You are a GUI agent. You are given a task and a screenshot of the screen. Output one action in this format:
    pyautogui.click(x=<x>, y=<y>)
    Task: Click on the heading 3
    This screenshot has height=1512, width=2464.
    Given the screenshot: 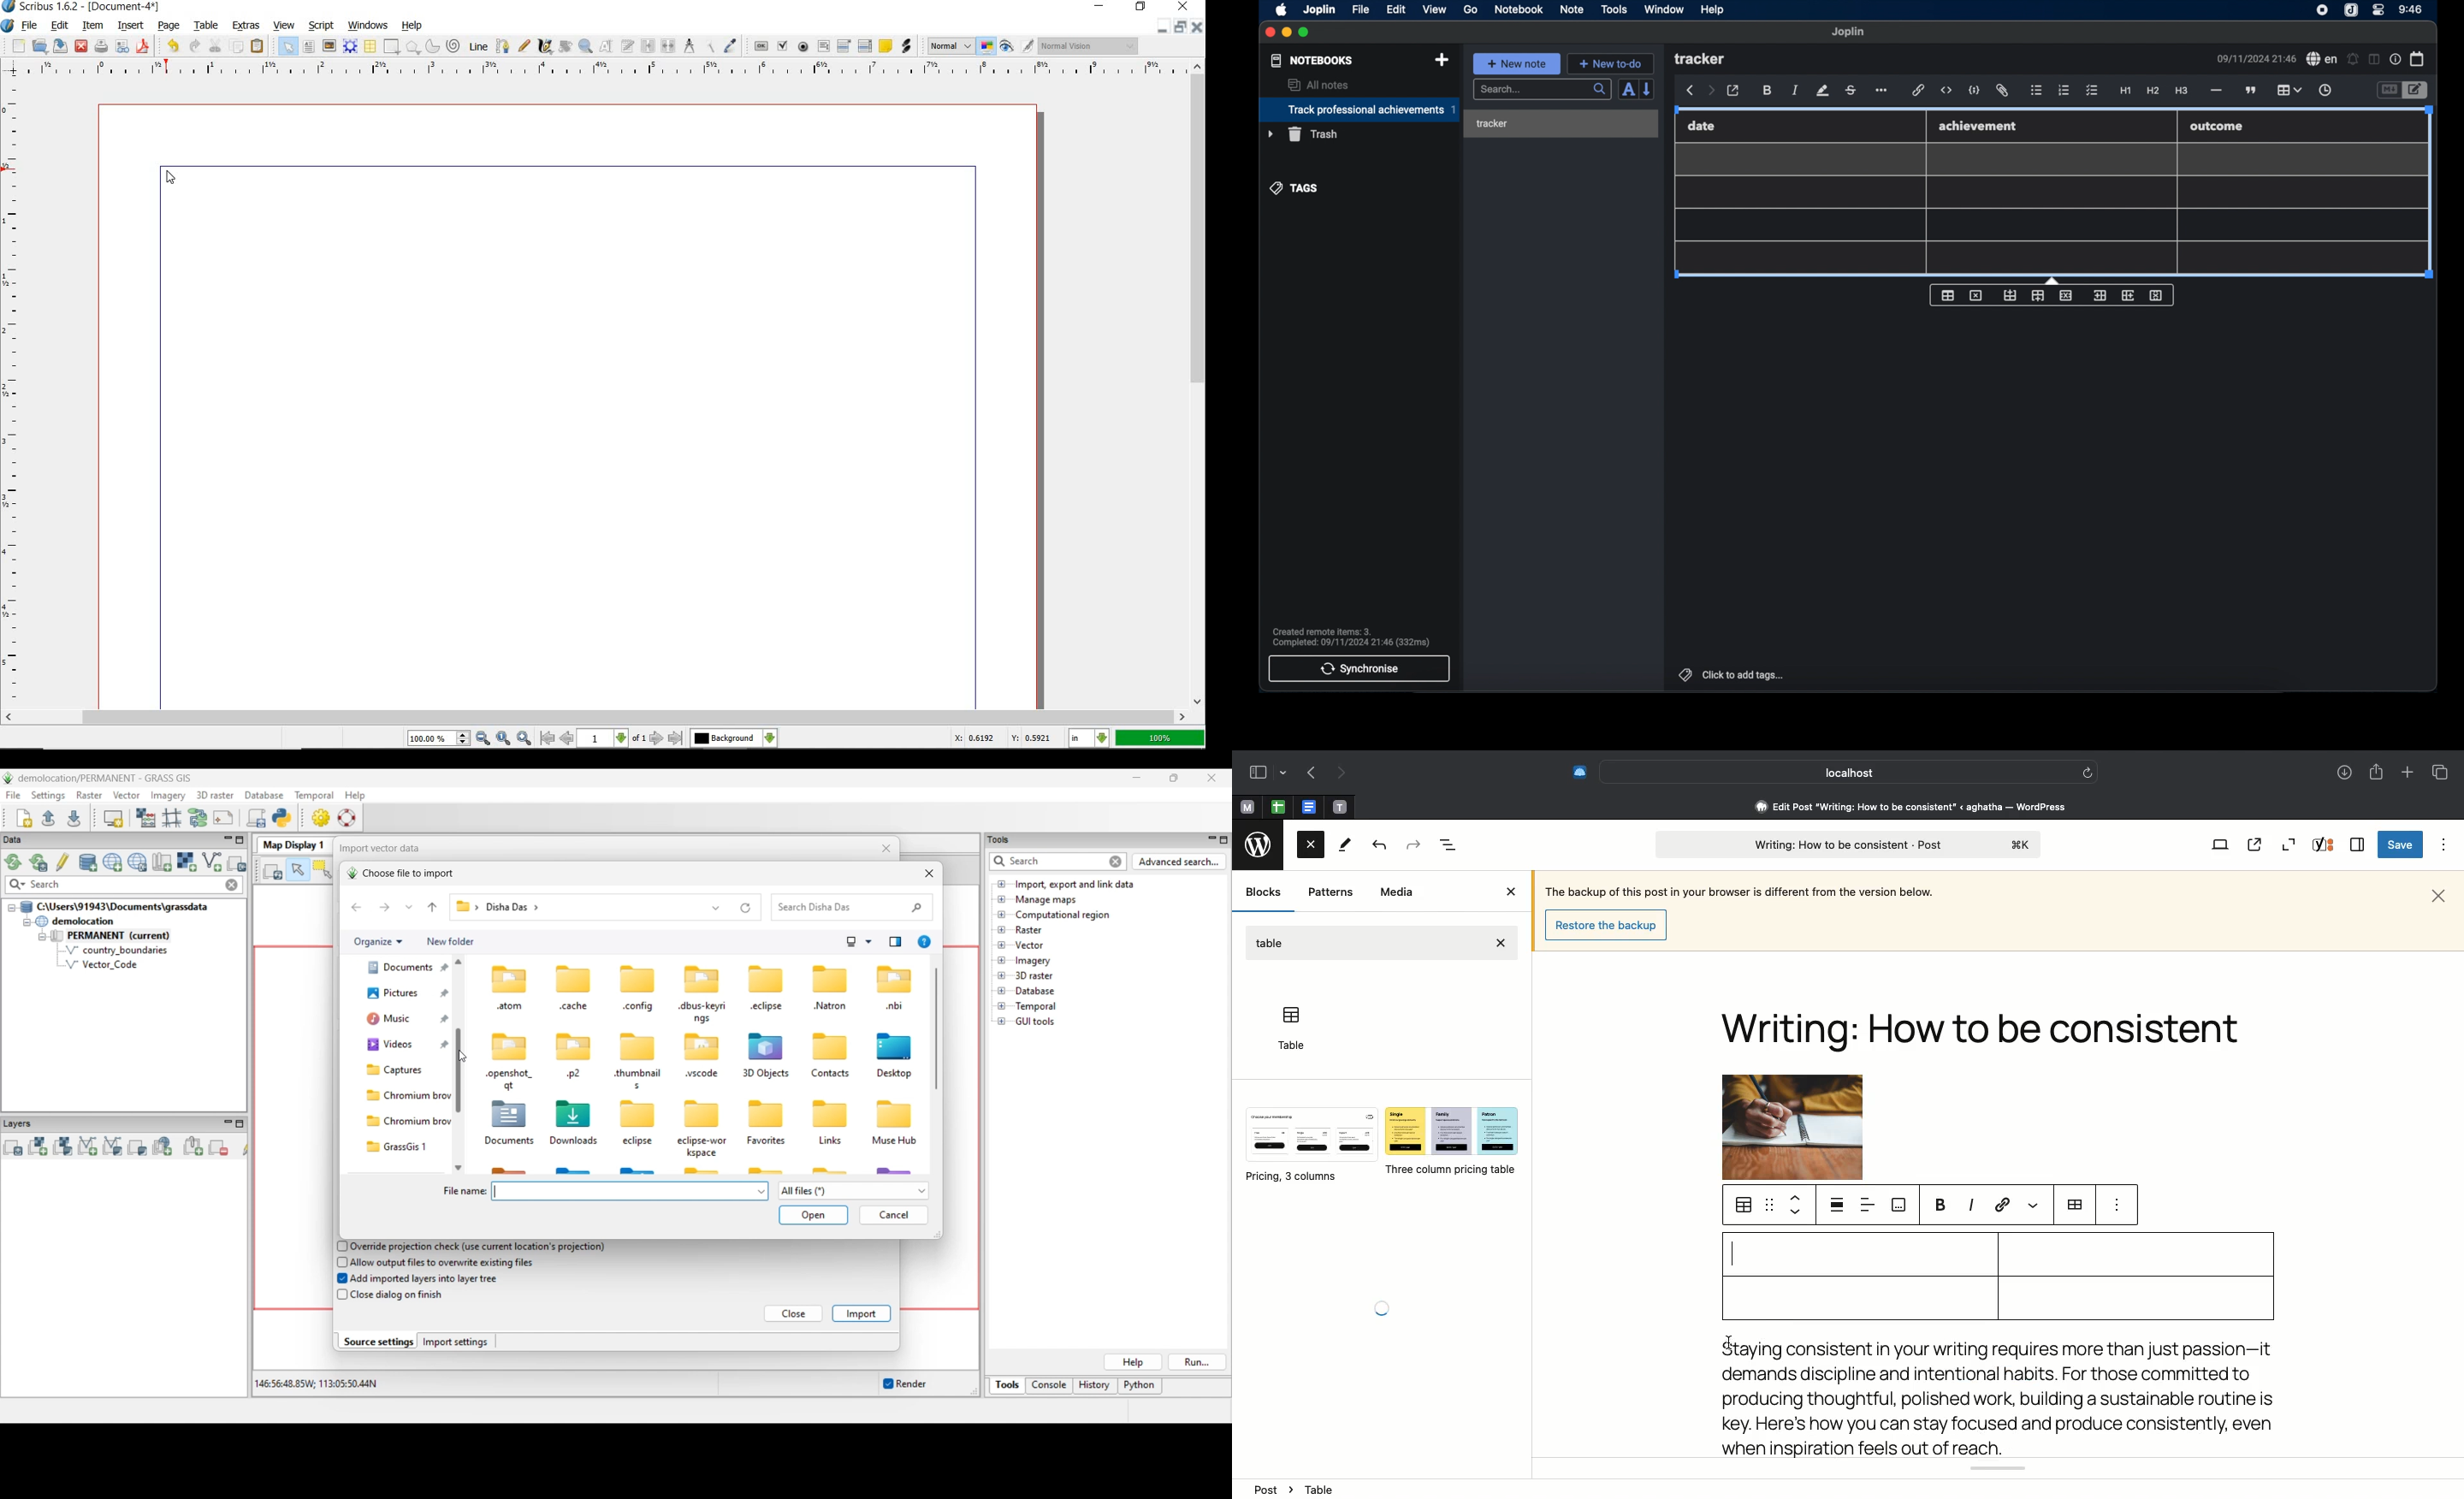 What is the action you would take?
    pyautogui.click(x=2182, y=91)
    